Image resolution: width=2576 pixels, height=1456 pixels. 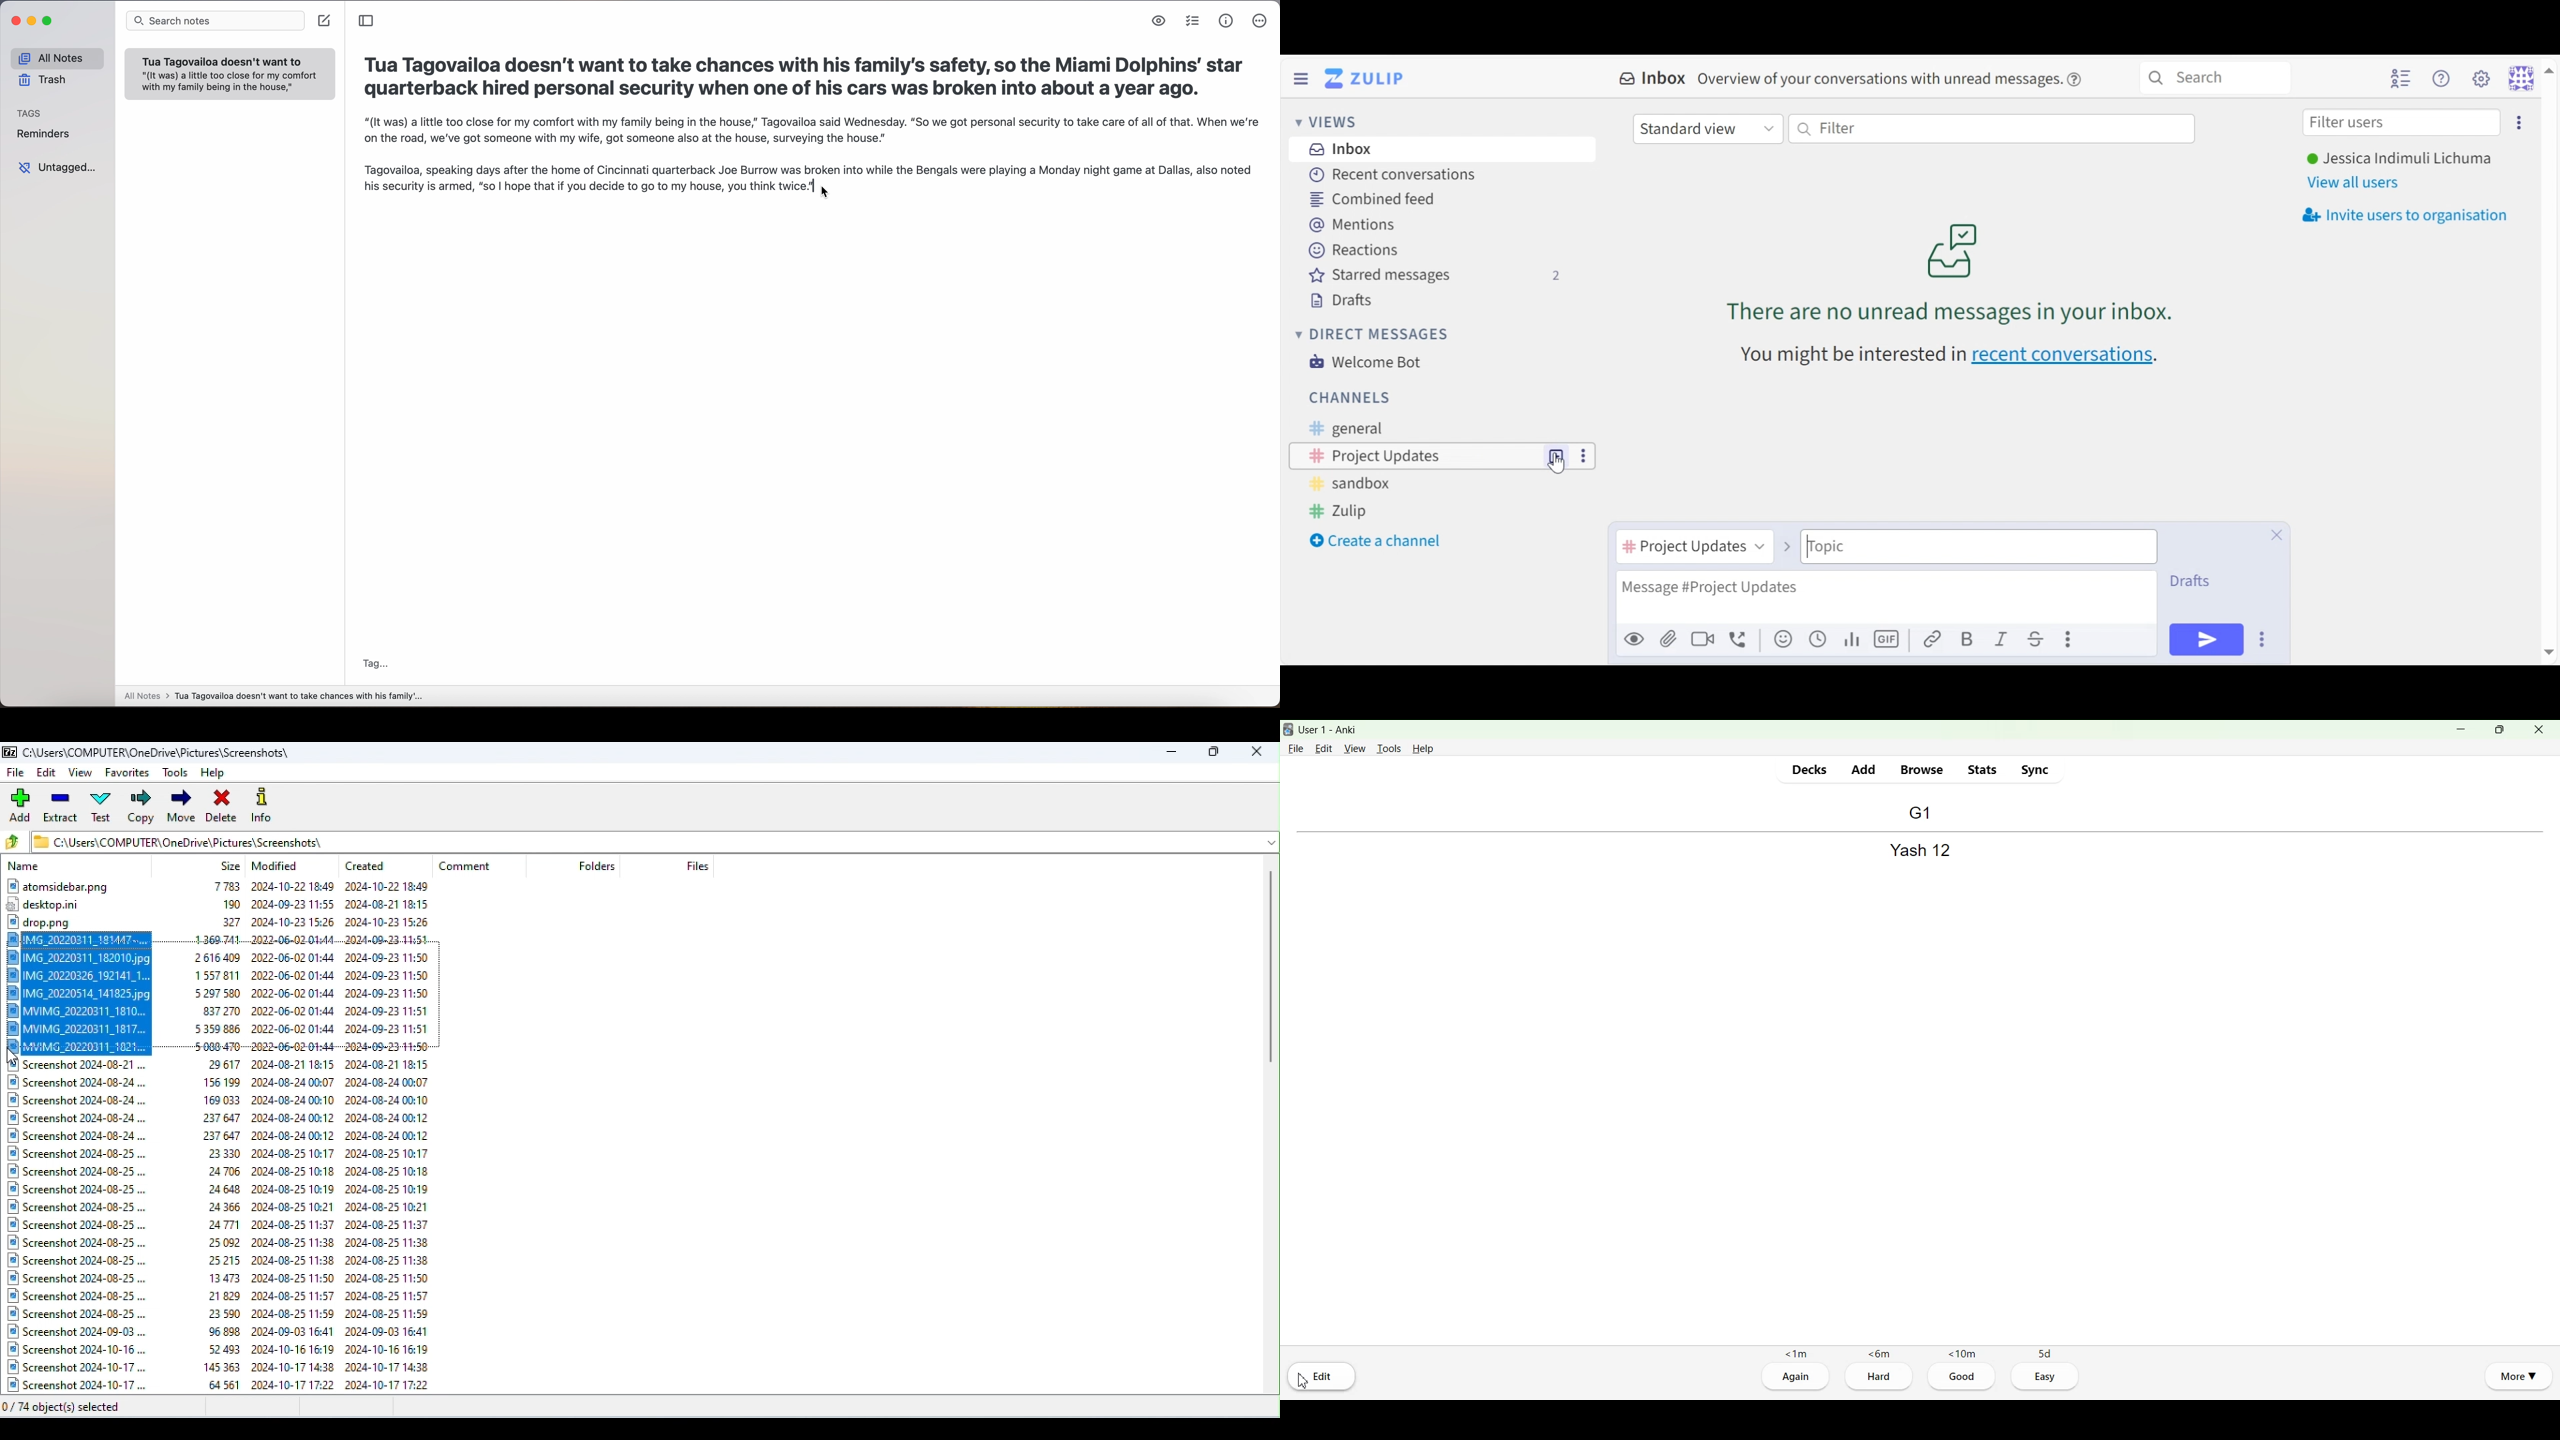 I want to click on Add global time, so click(x=1818, y=639).